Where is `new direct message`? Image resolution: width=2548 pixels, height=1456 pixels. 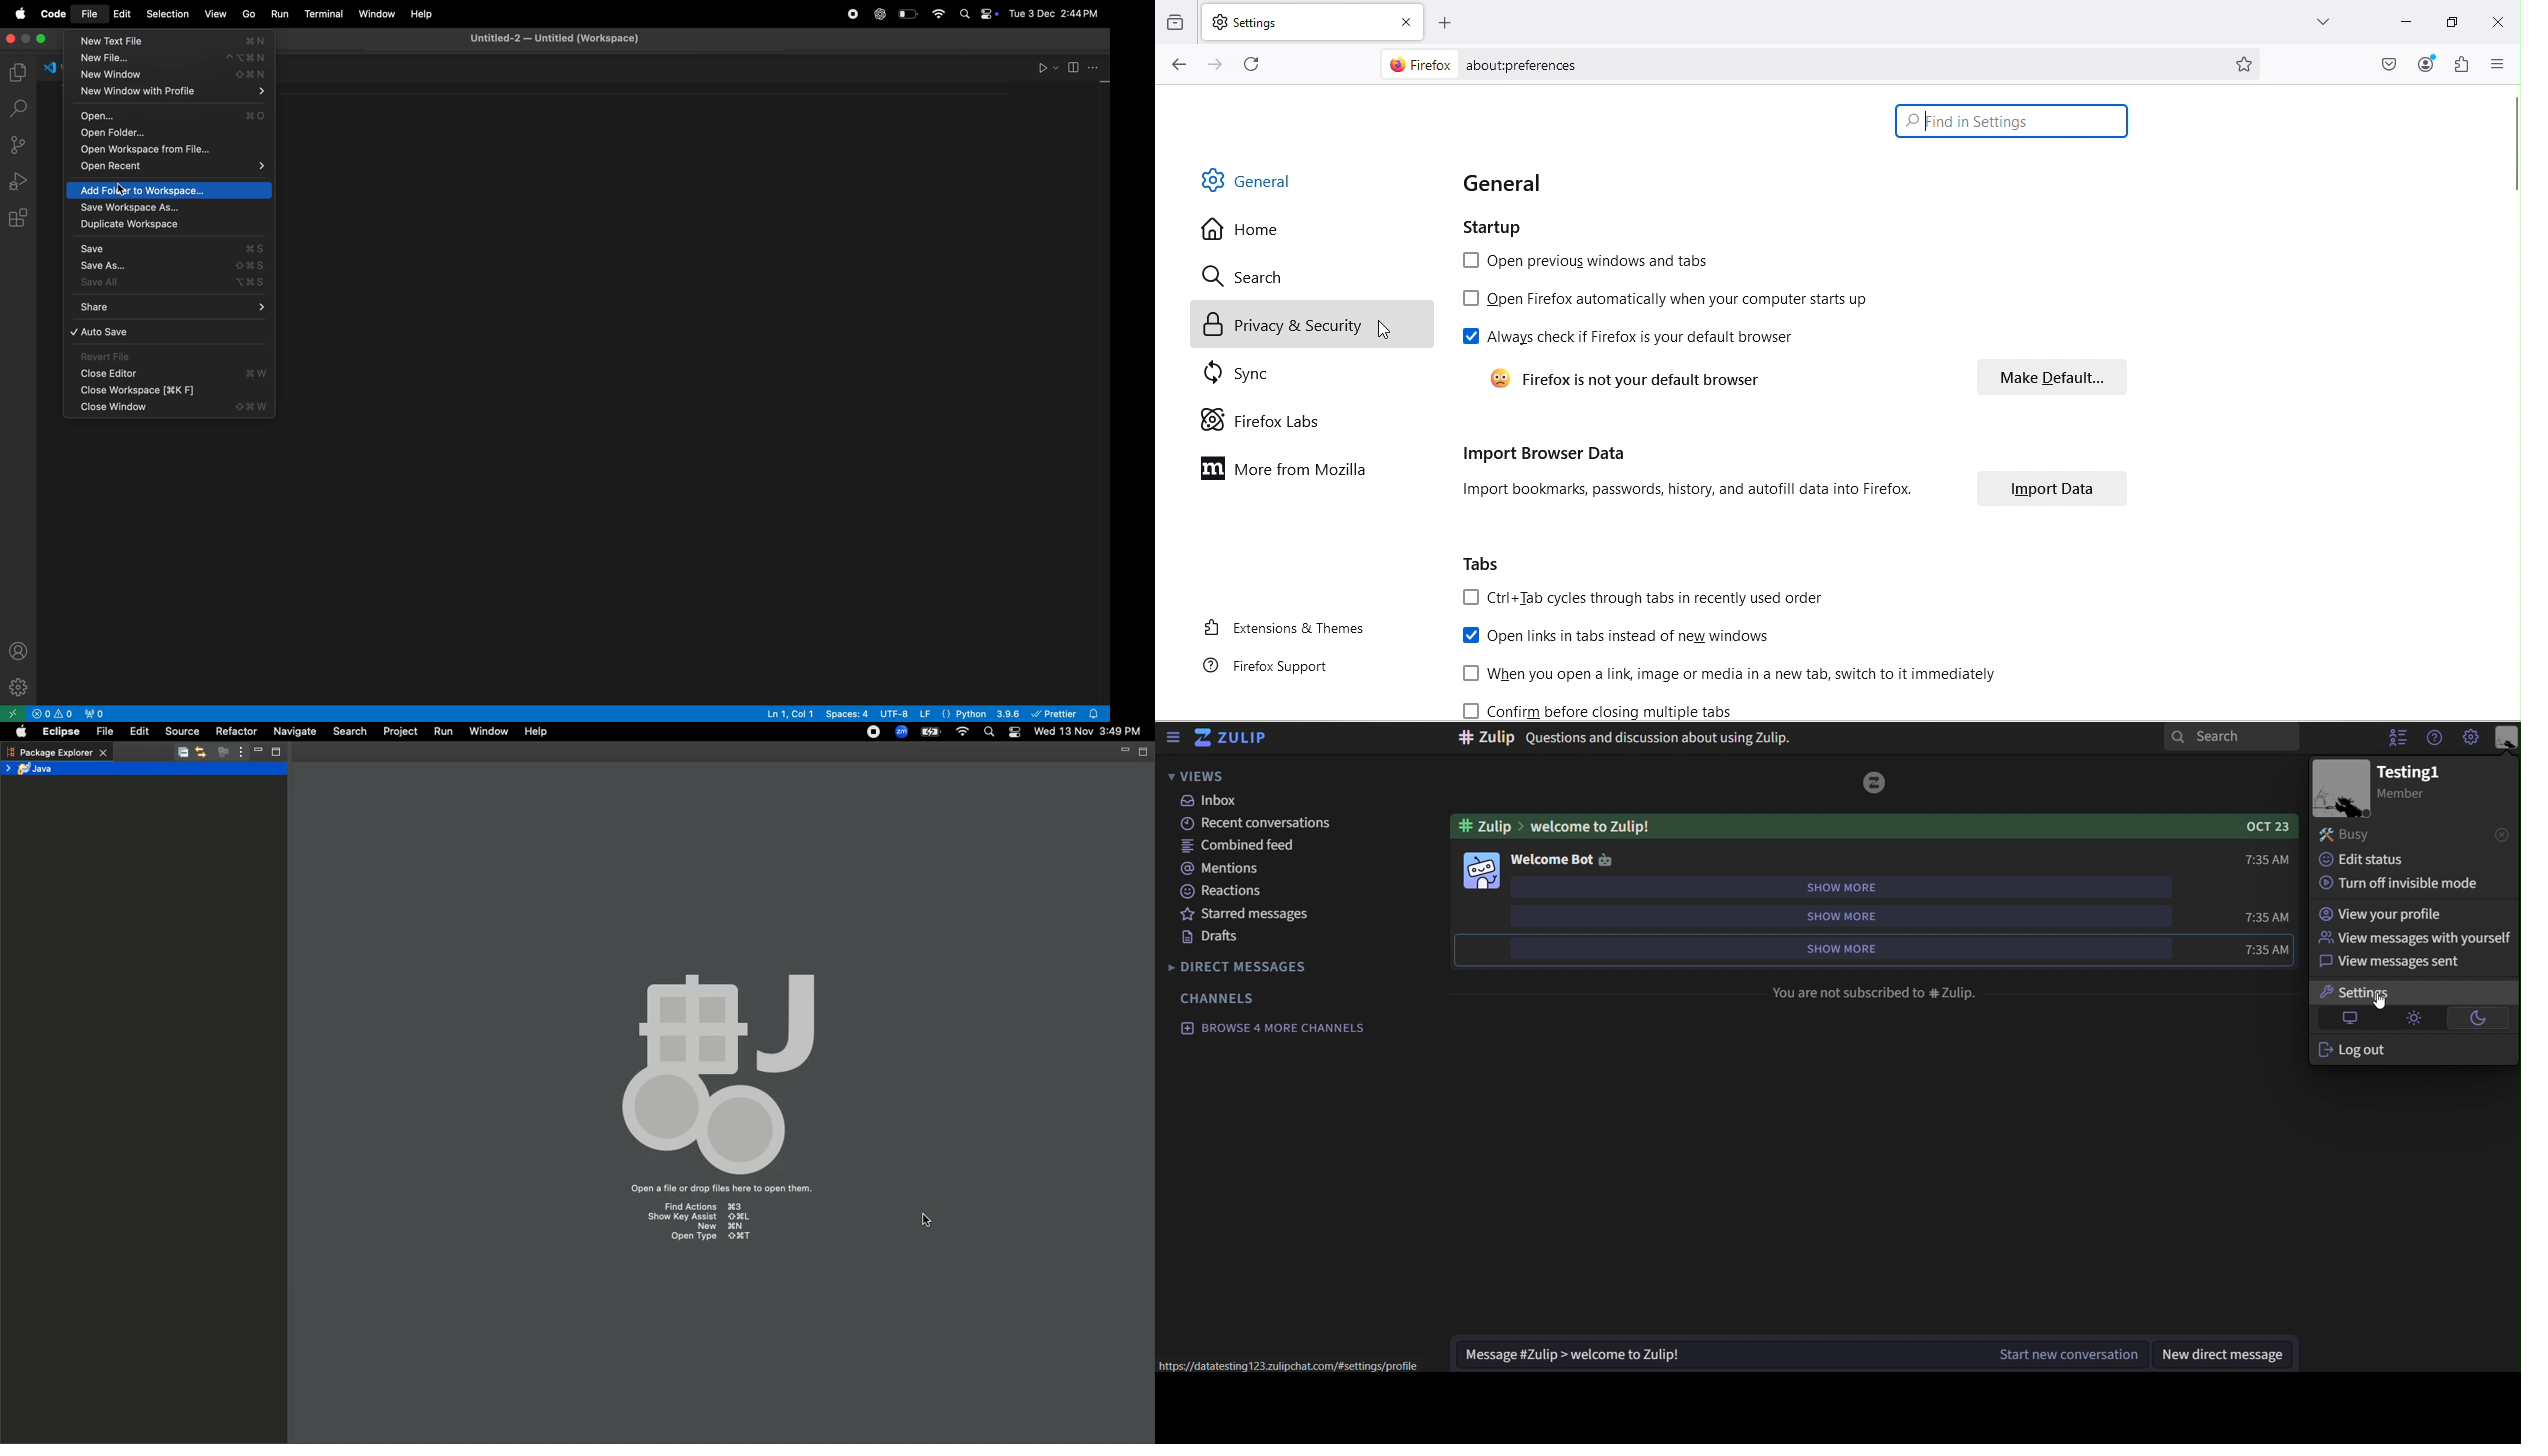
new direct message is located at coordinates (2227, 1357).